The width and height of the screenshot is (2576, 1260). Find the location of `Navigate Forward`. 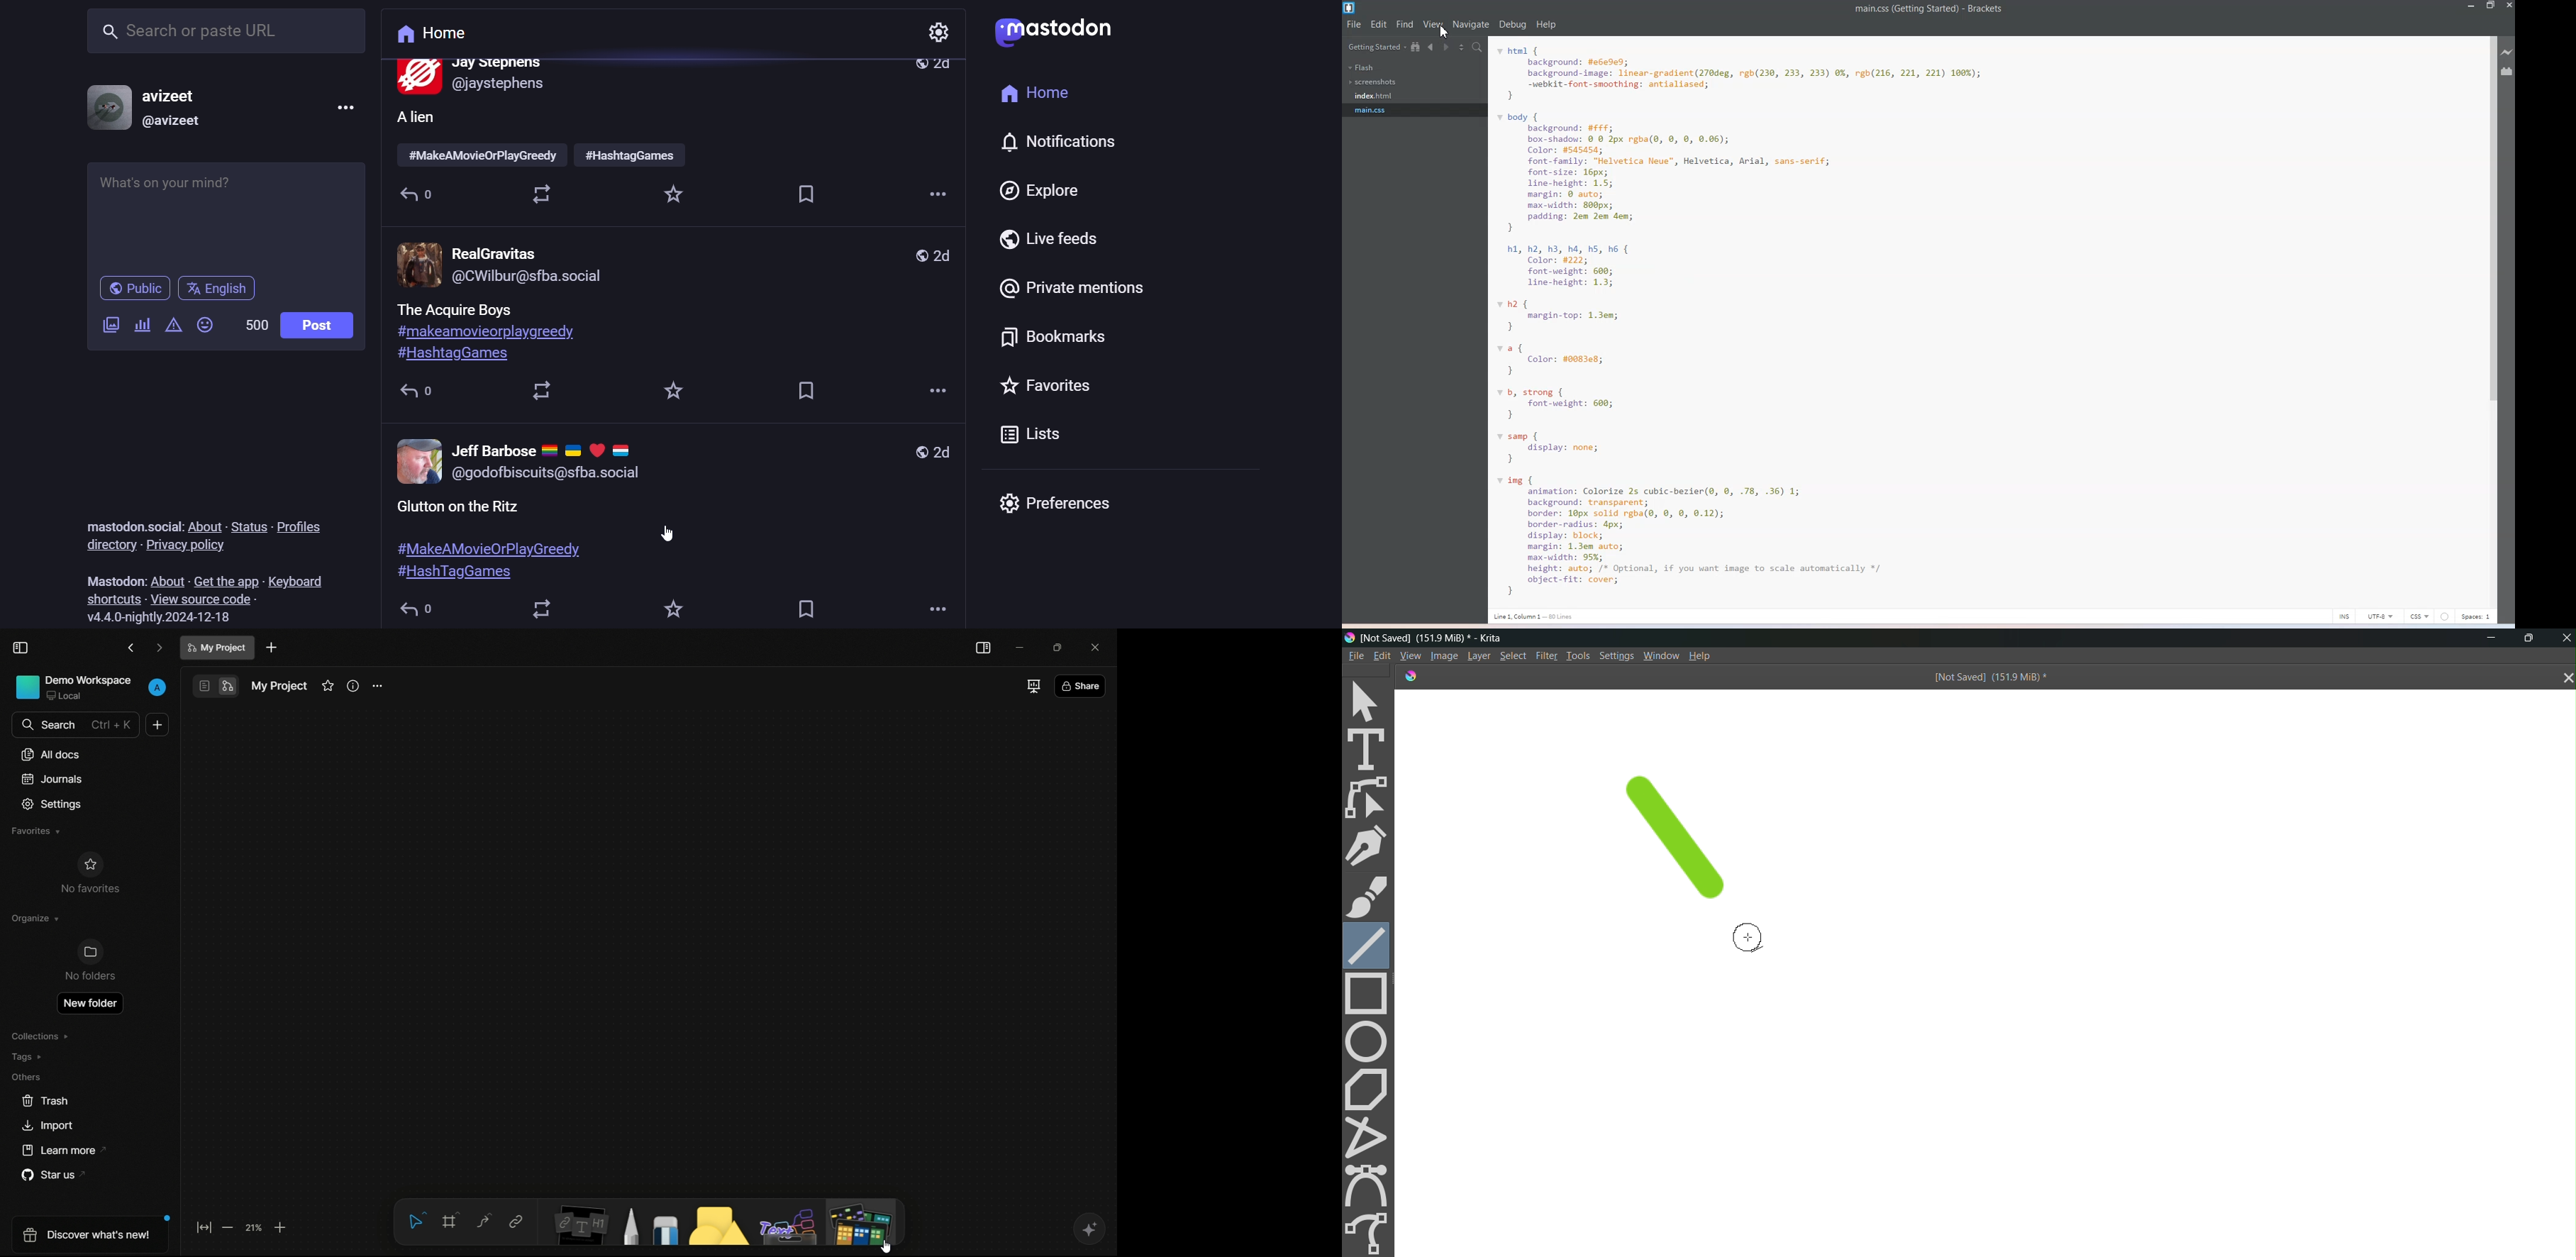

Navigate Forward is located at coordinates (1448, 47).